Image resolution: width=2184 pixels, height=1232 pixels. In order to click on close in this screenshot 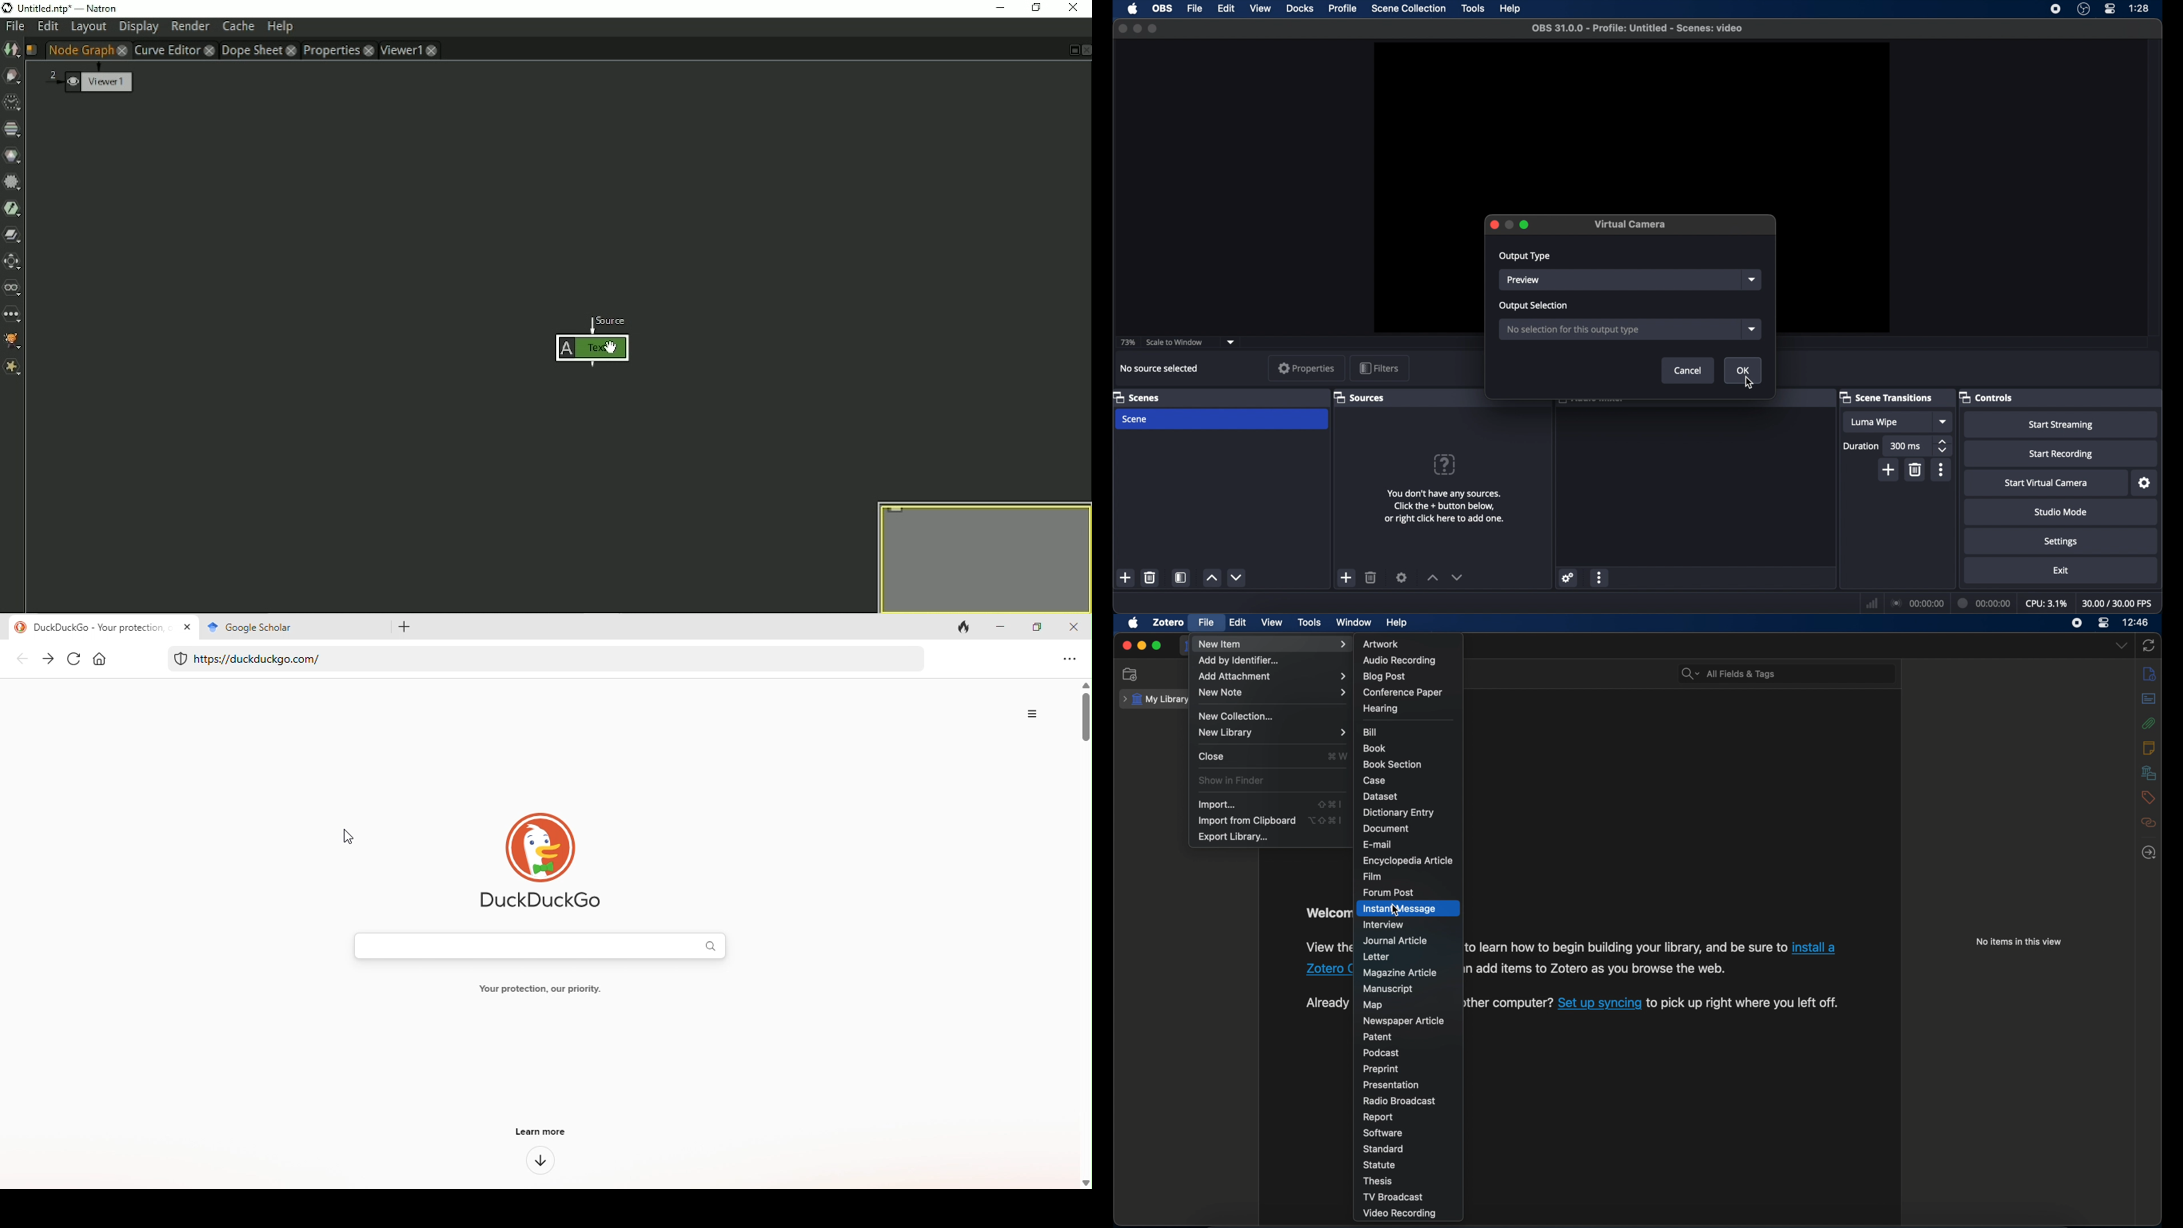, I will do `click(1076, 626)`.